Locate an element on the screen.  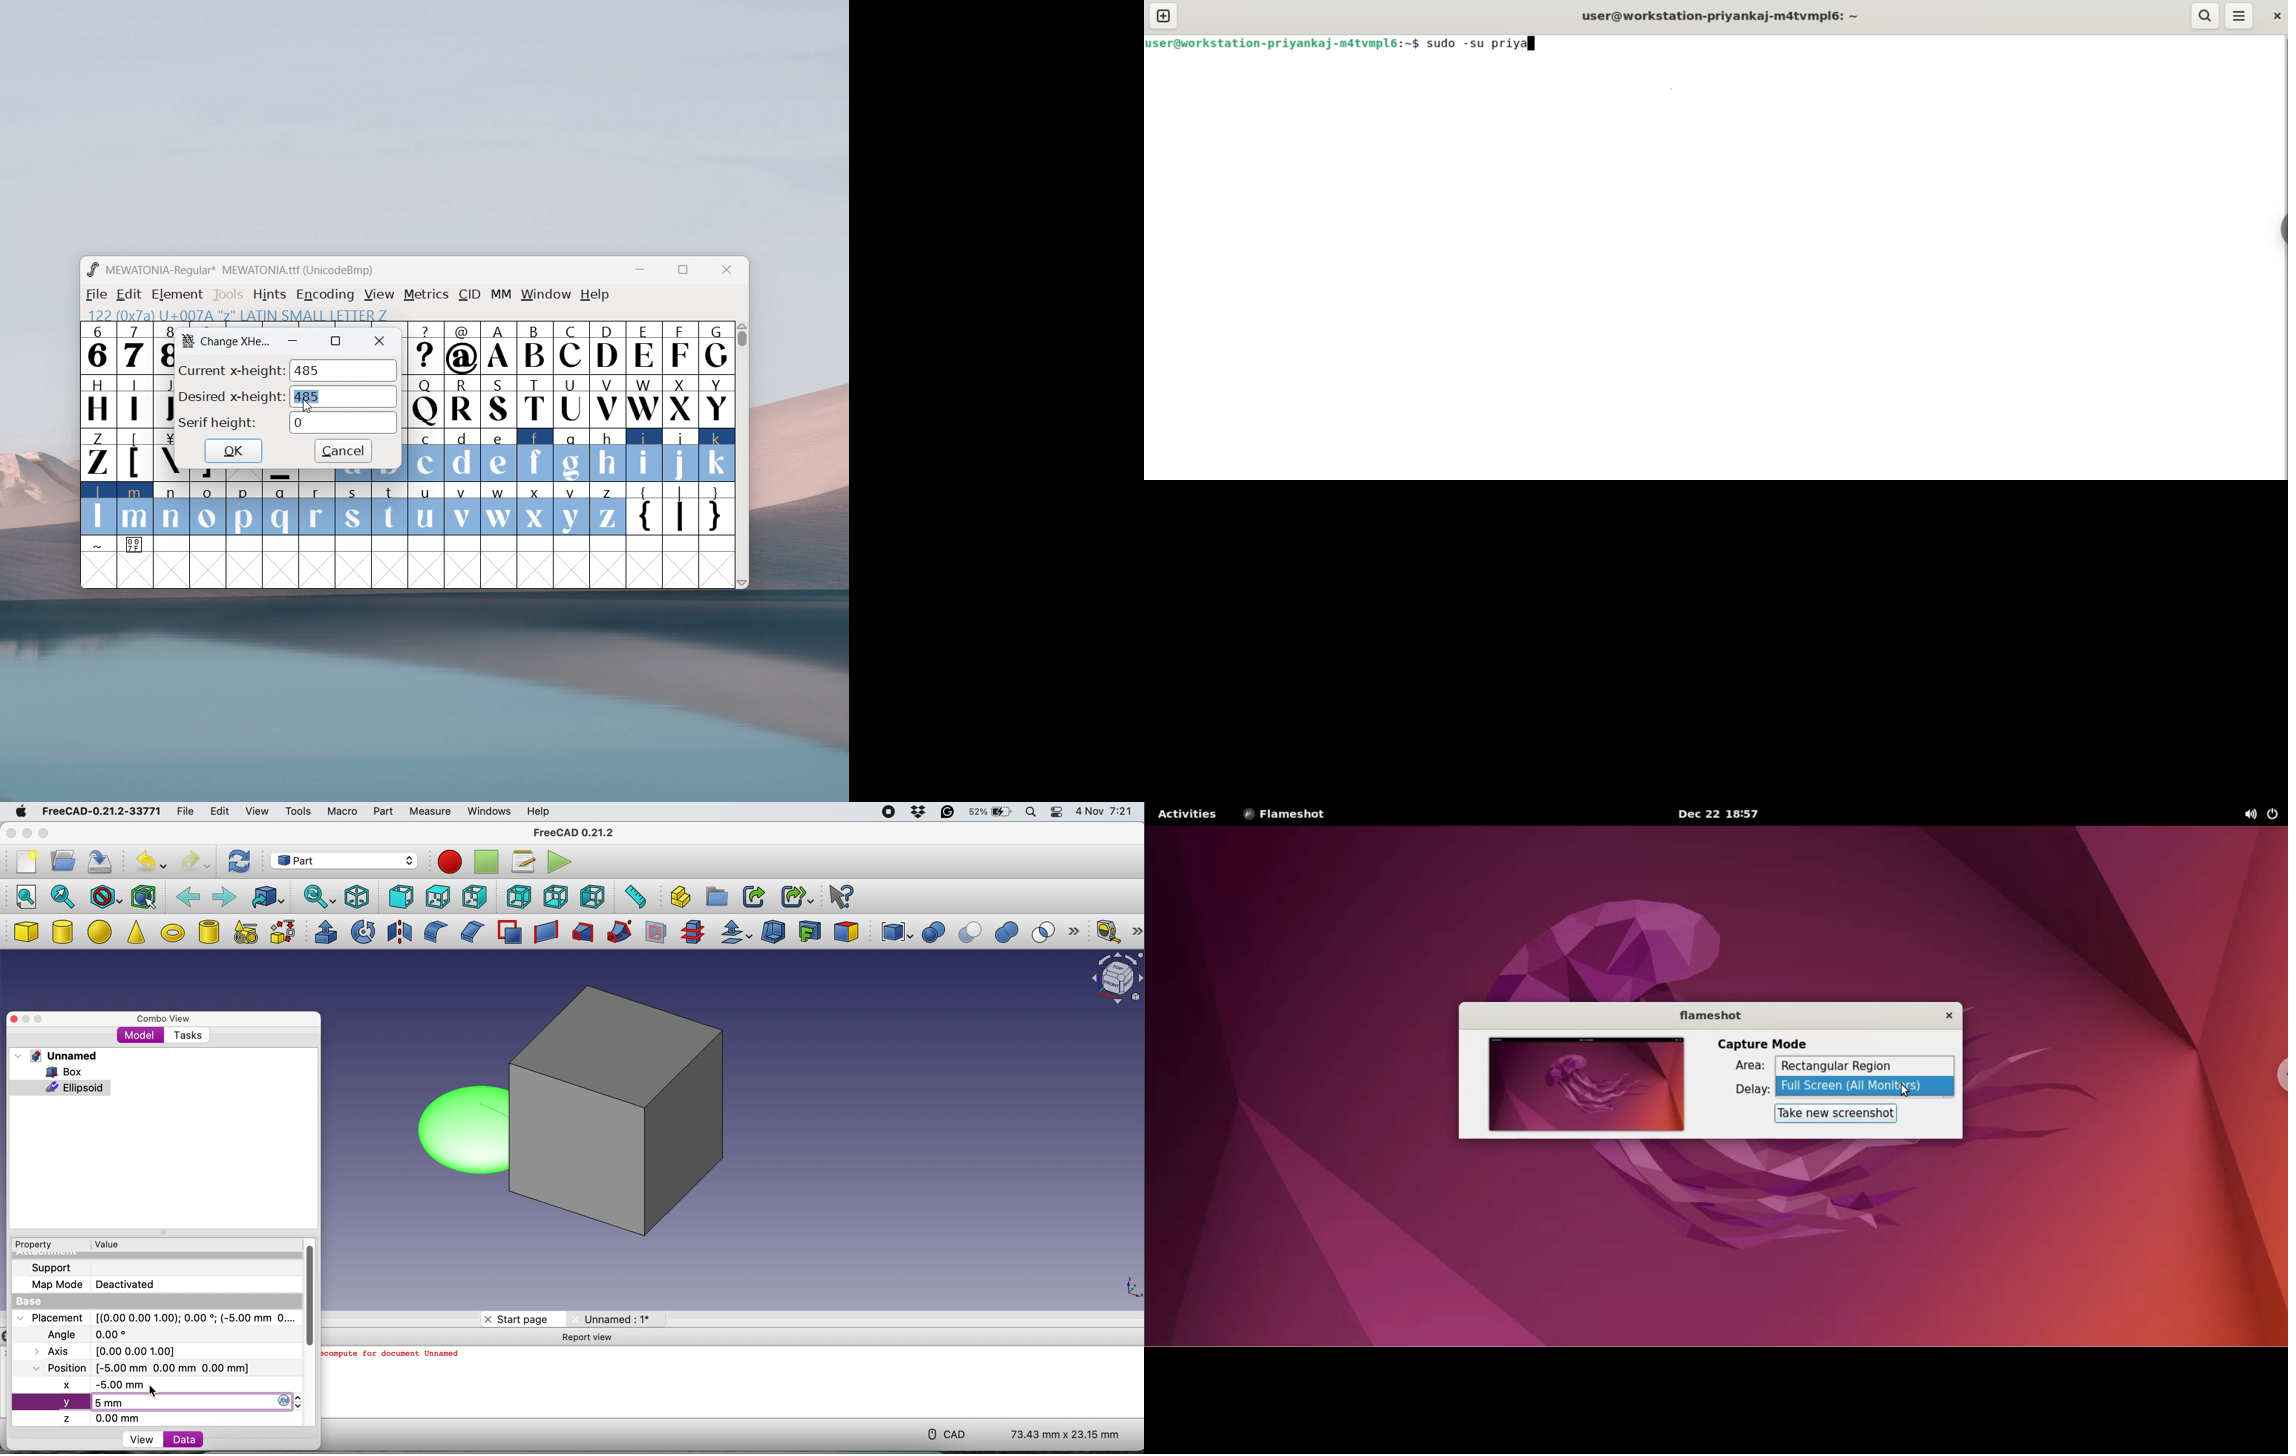
close is located at coordinates (2277, 17).